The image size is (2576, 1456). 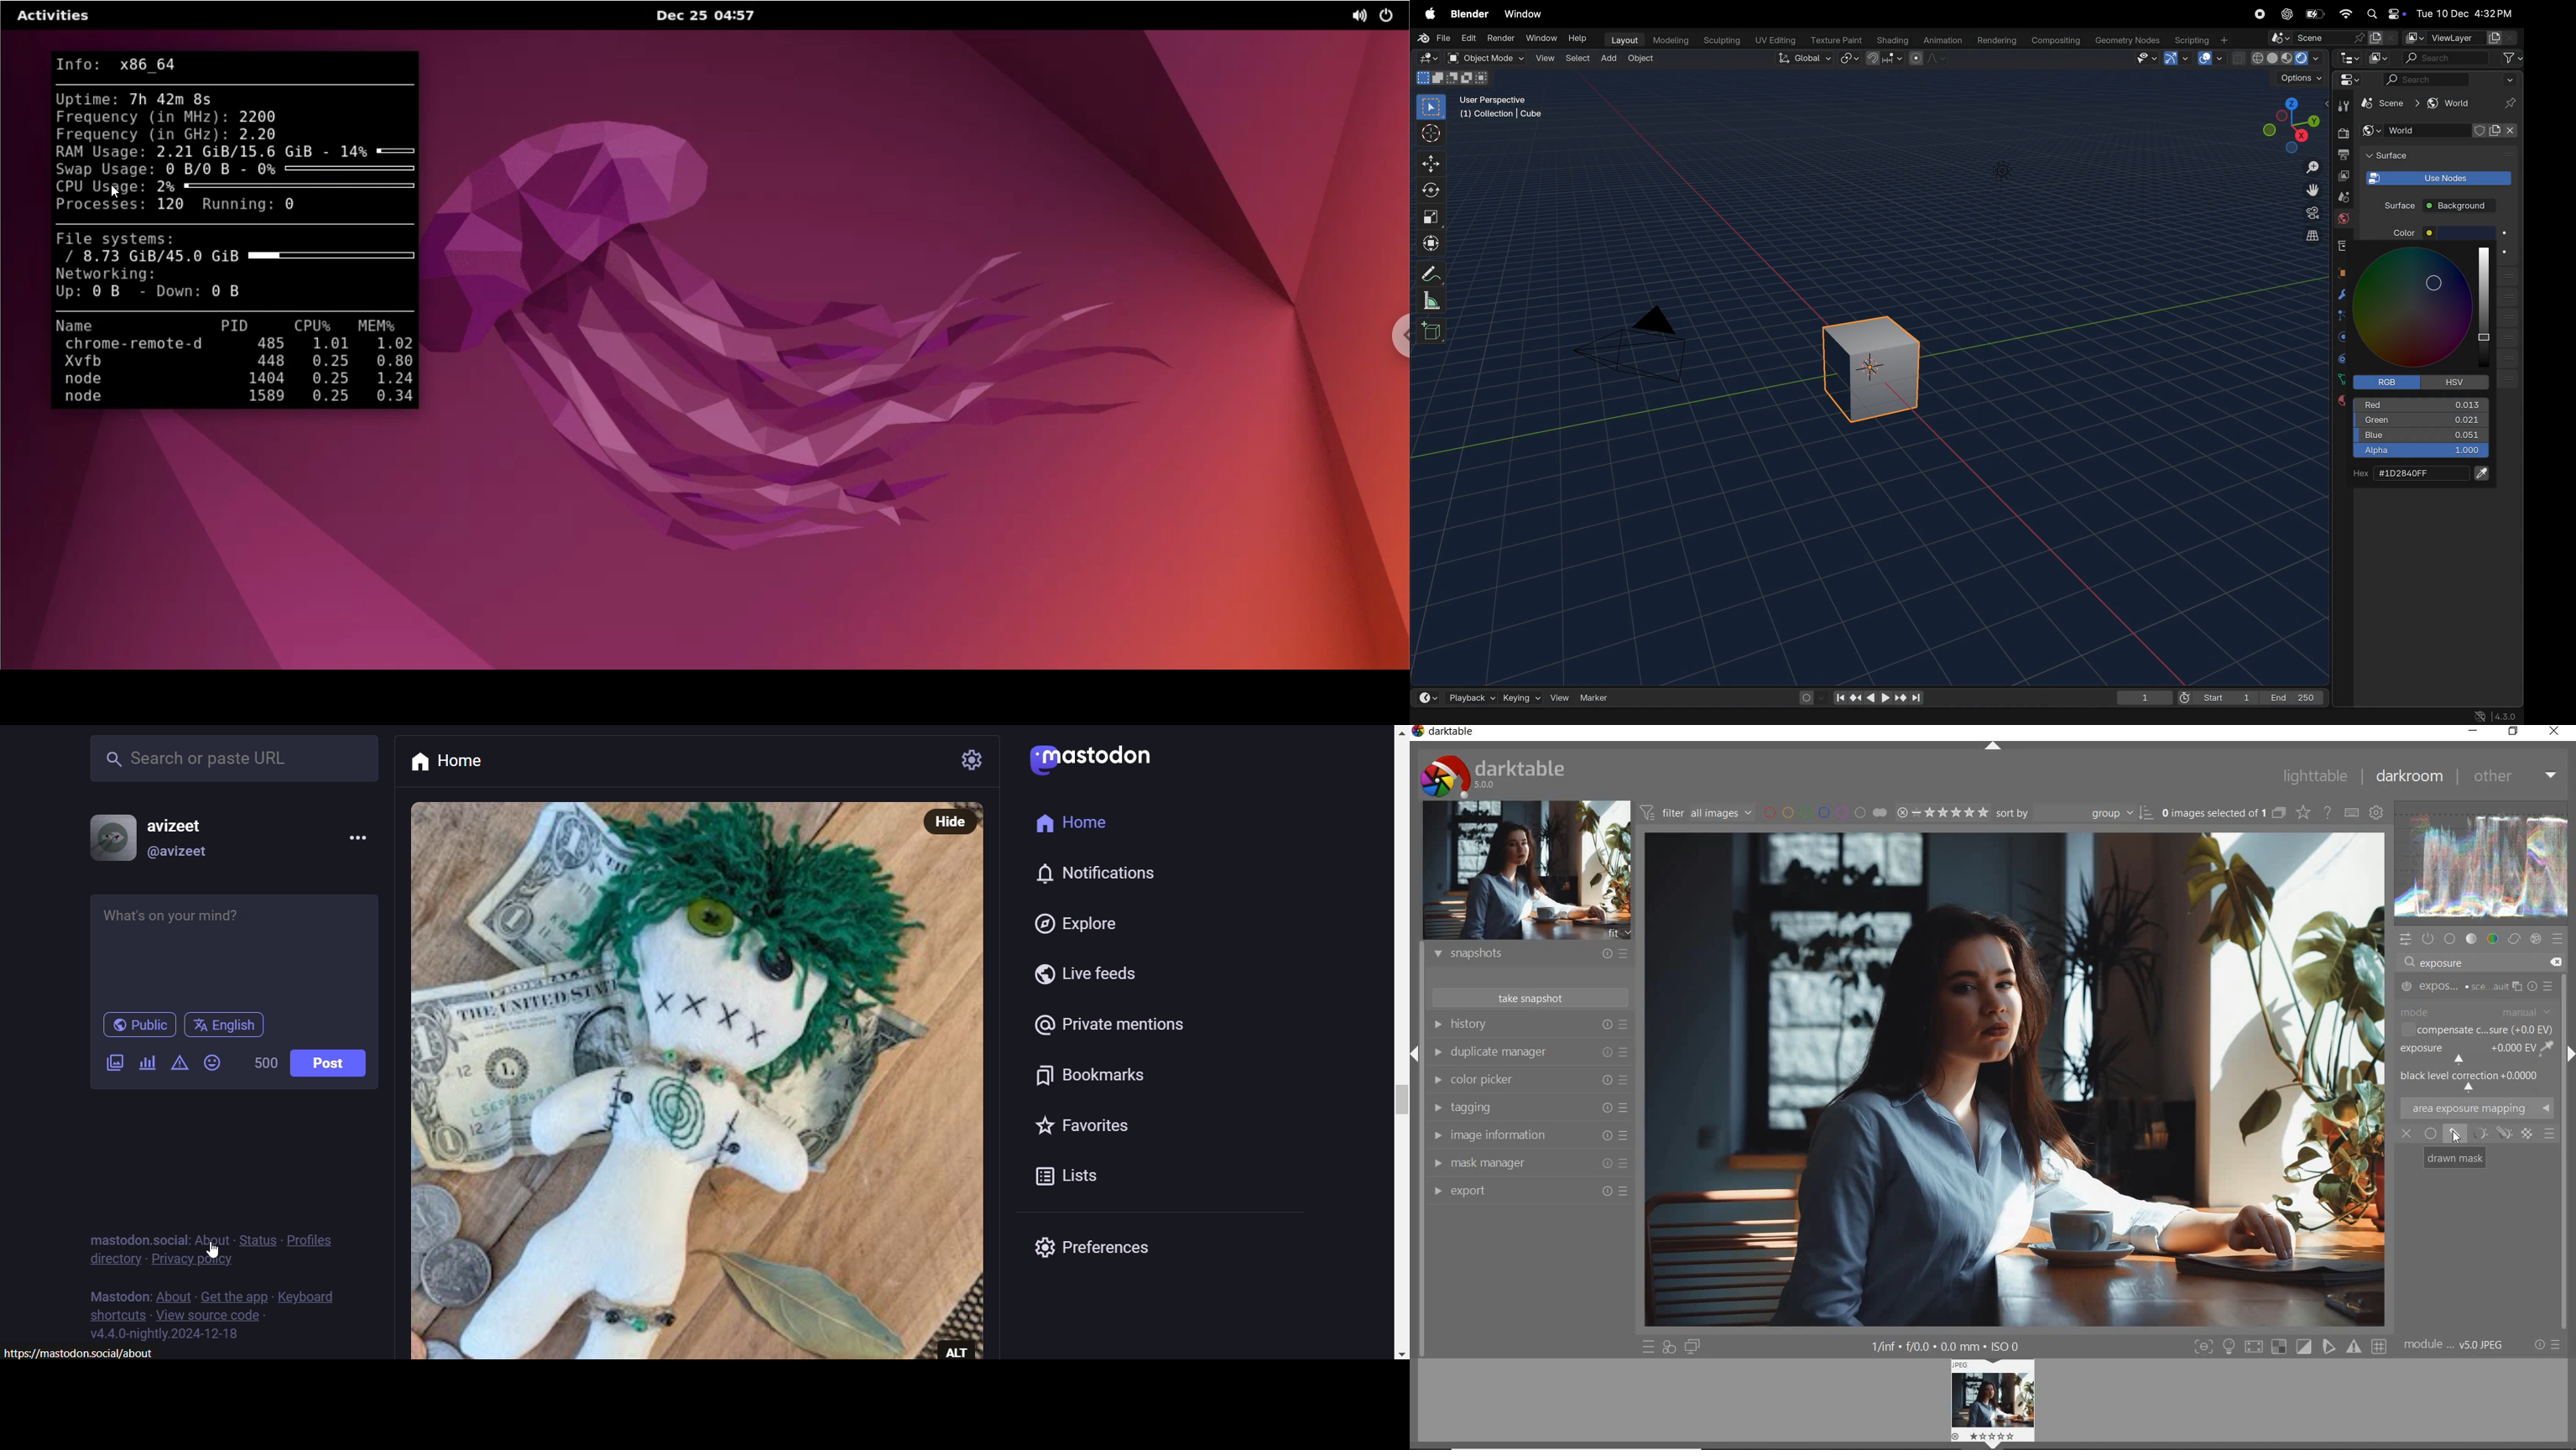 I want to click on notifications, so click(x=1101, y=873).